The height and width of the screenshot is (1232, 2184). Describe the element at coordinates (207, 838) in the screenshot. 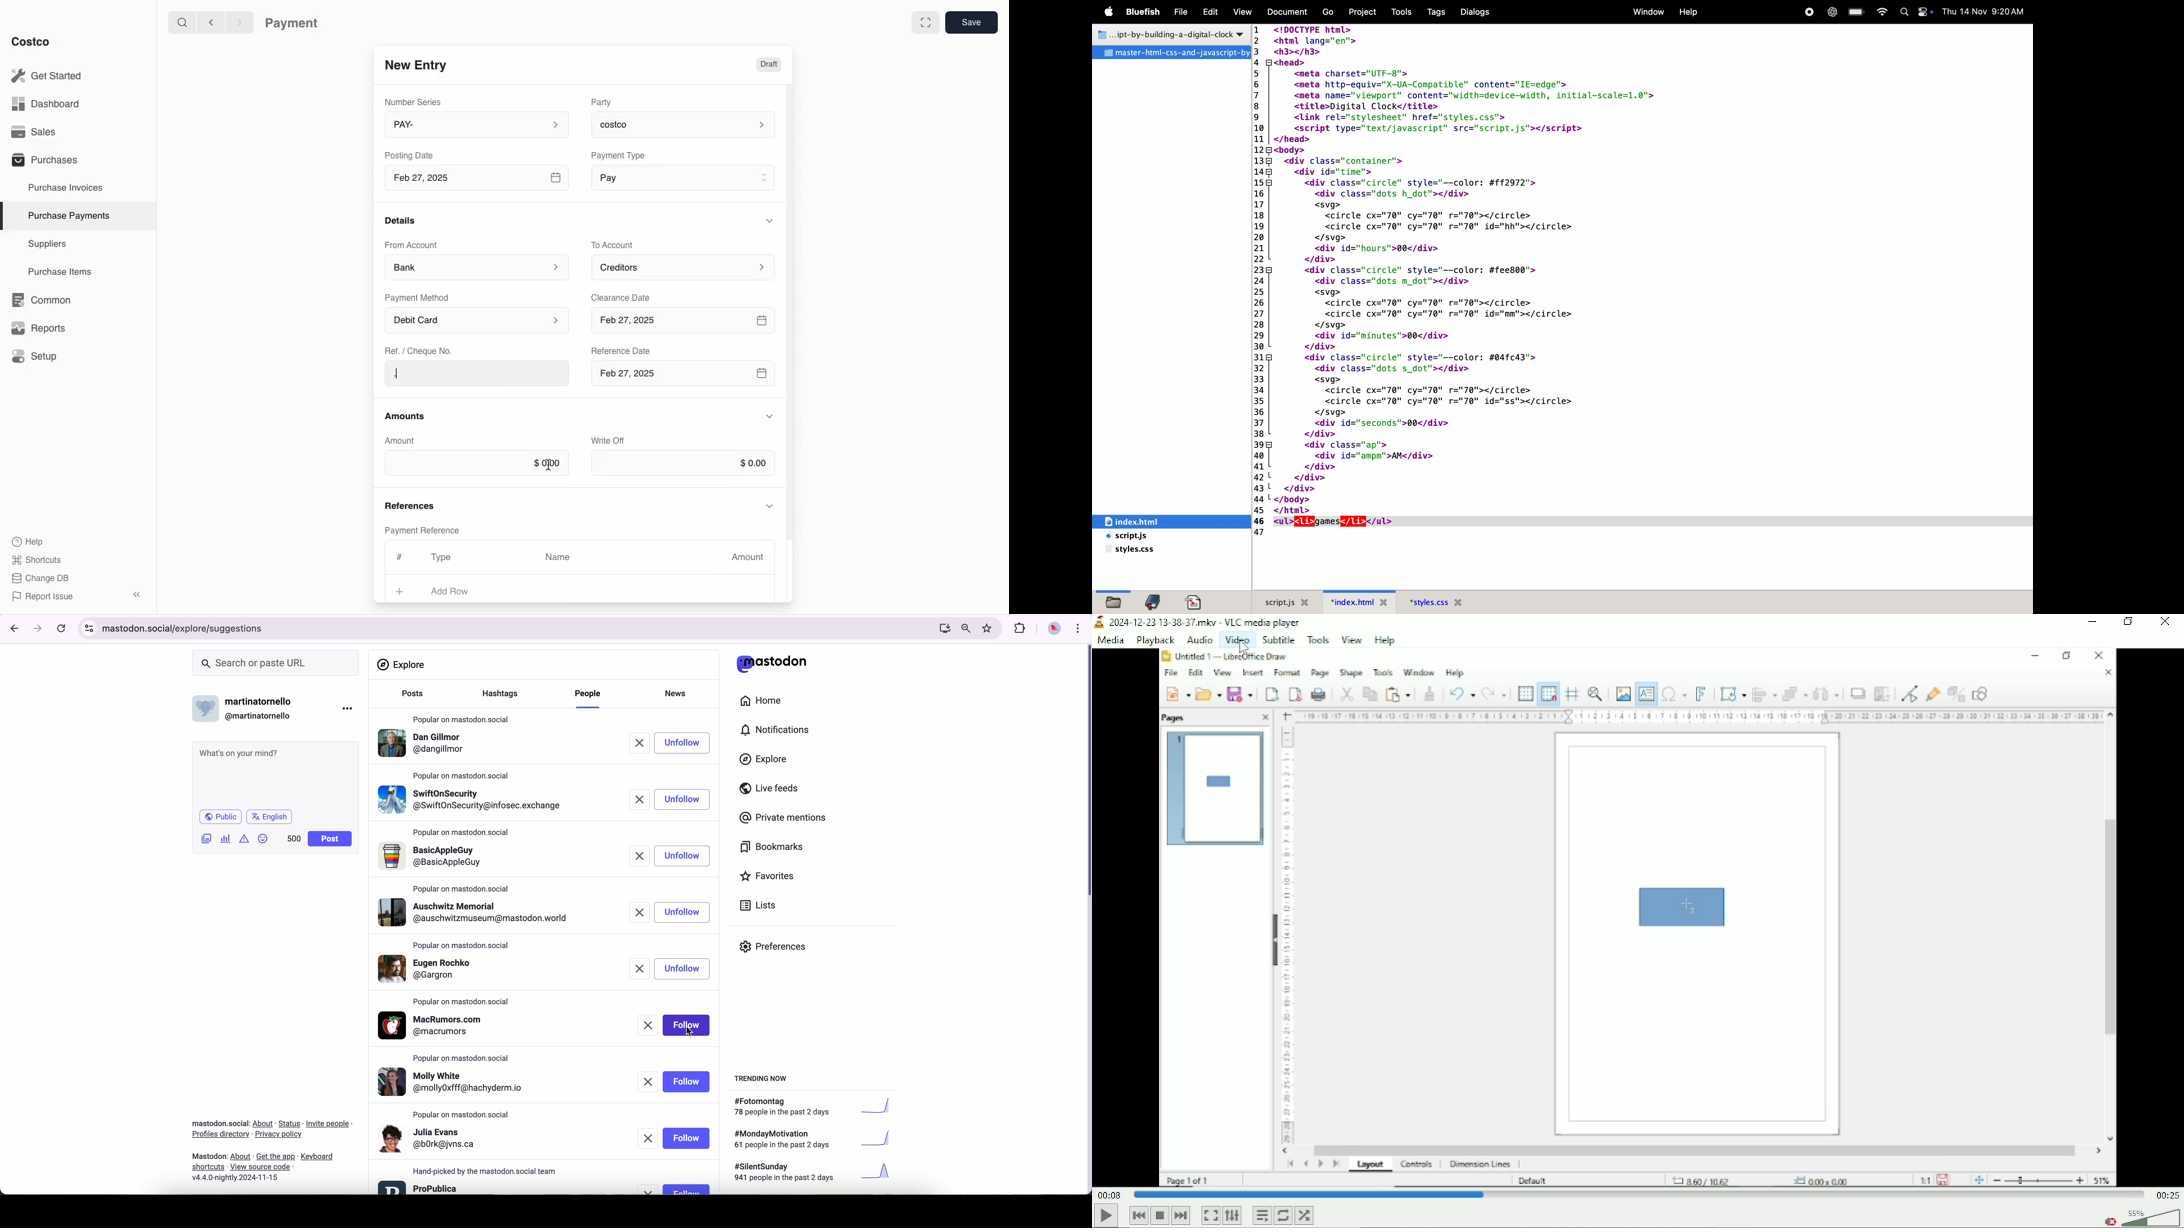

I see `attach image` at that location.